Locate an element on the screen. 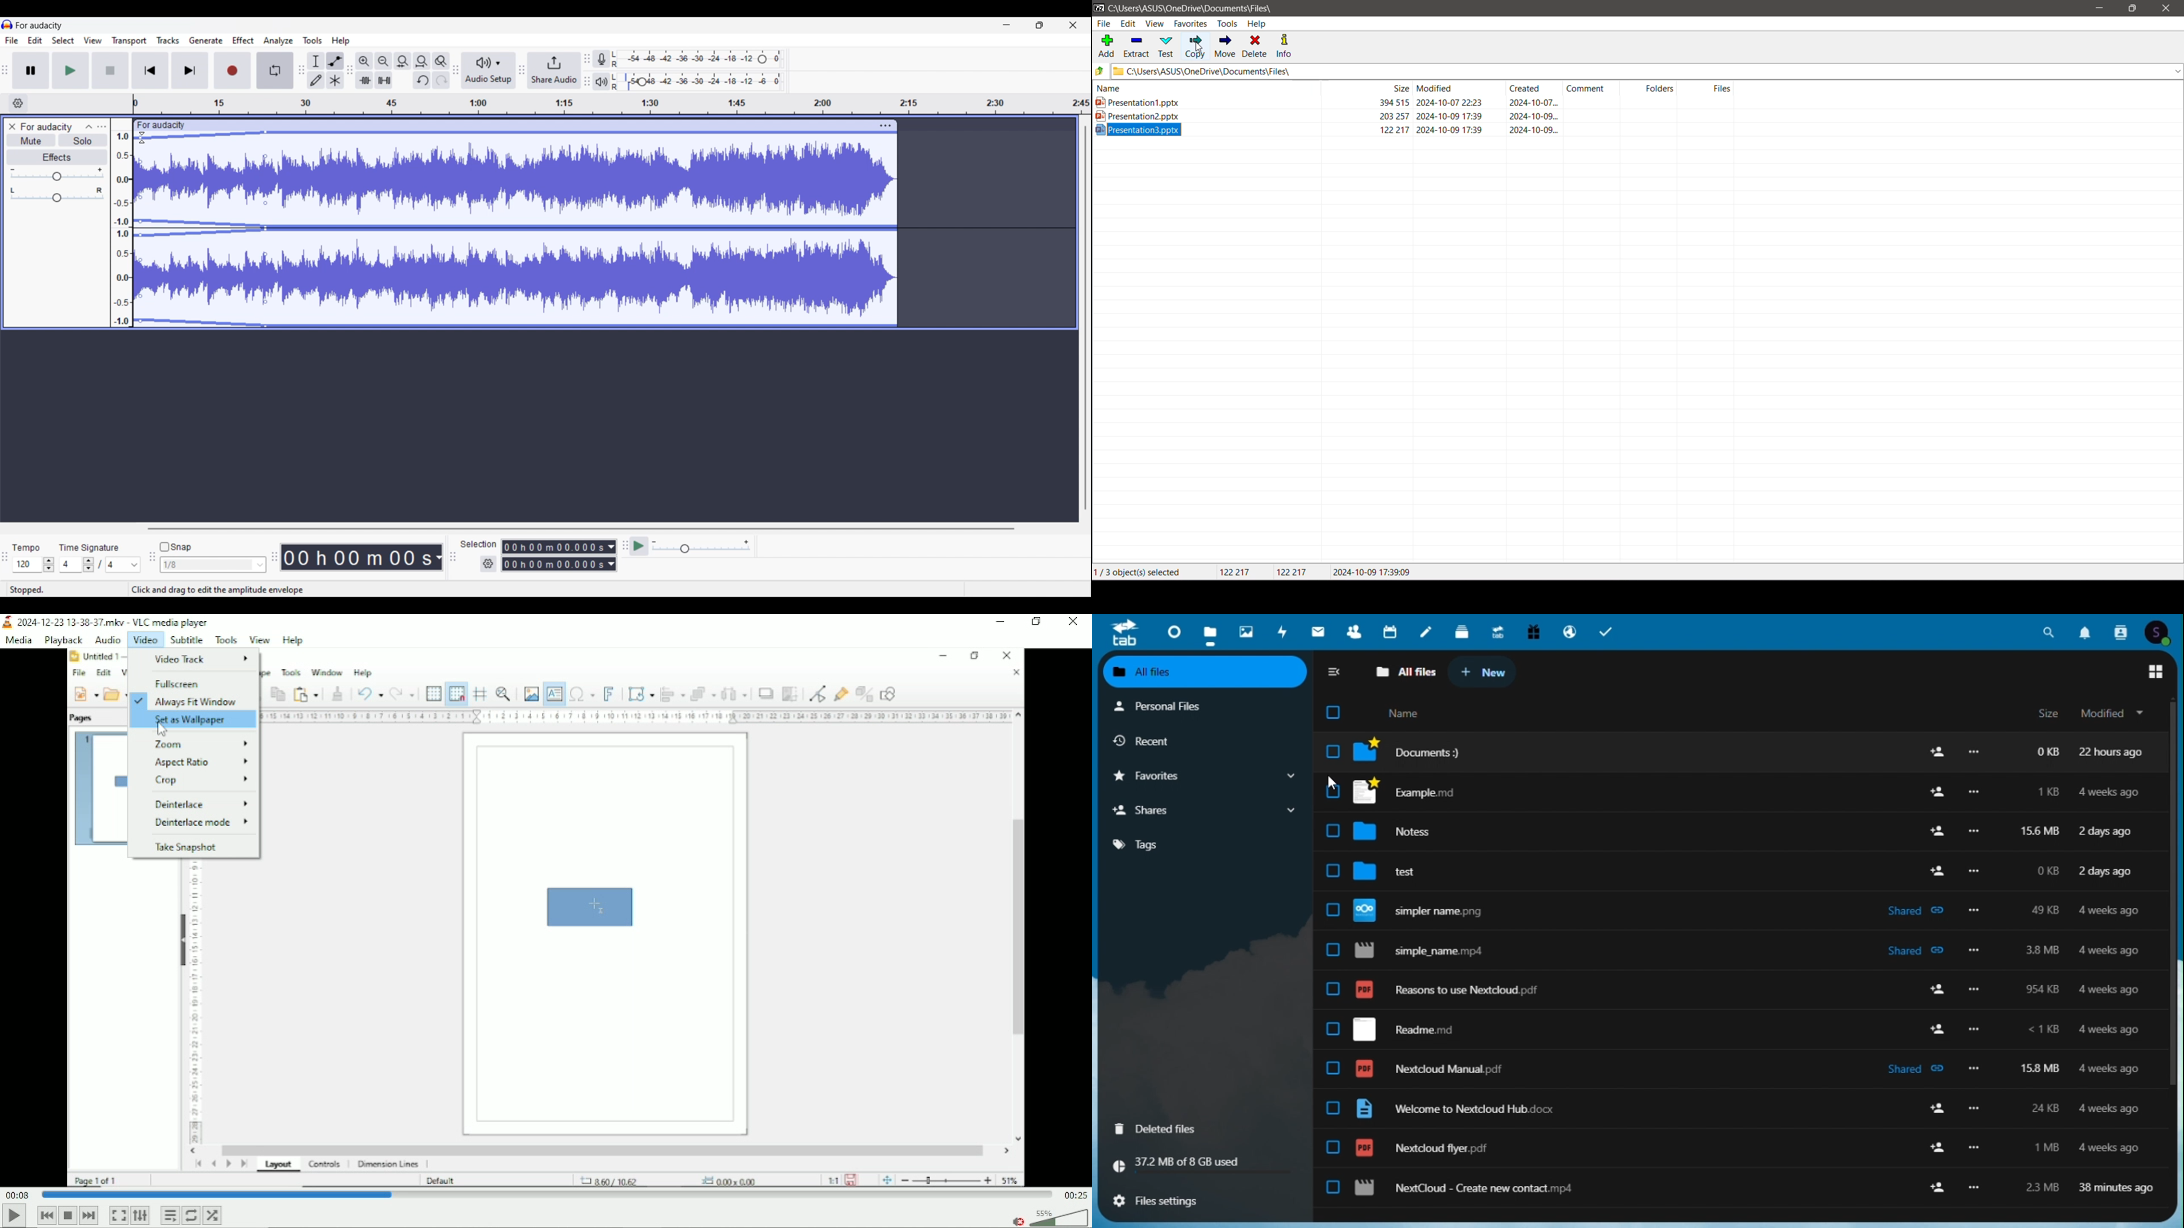  Cursor is located at coordinates (1198, 48).